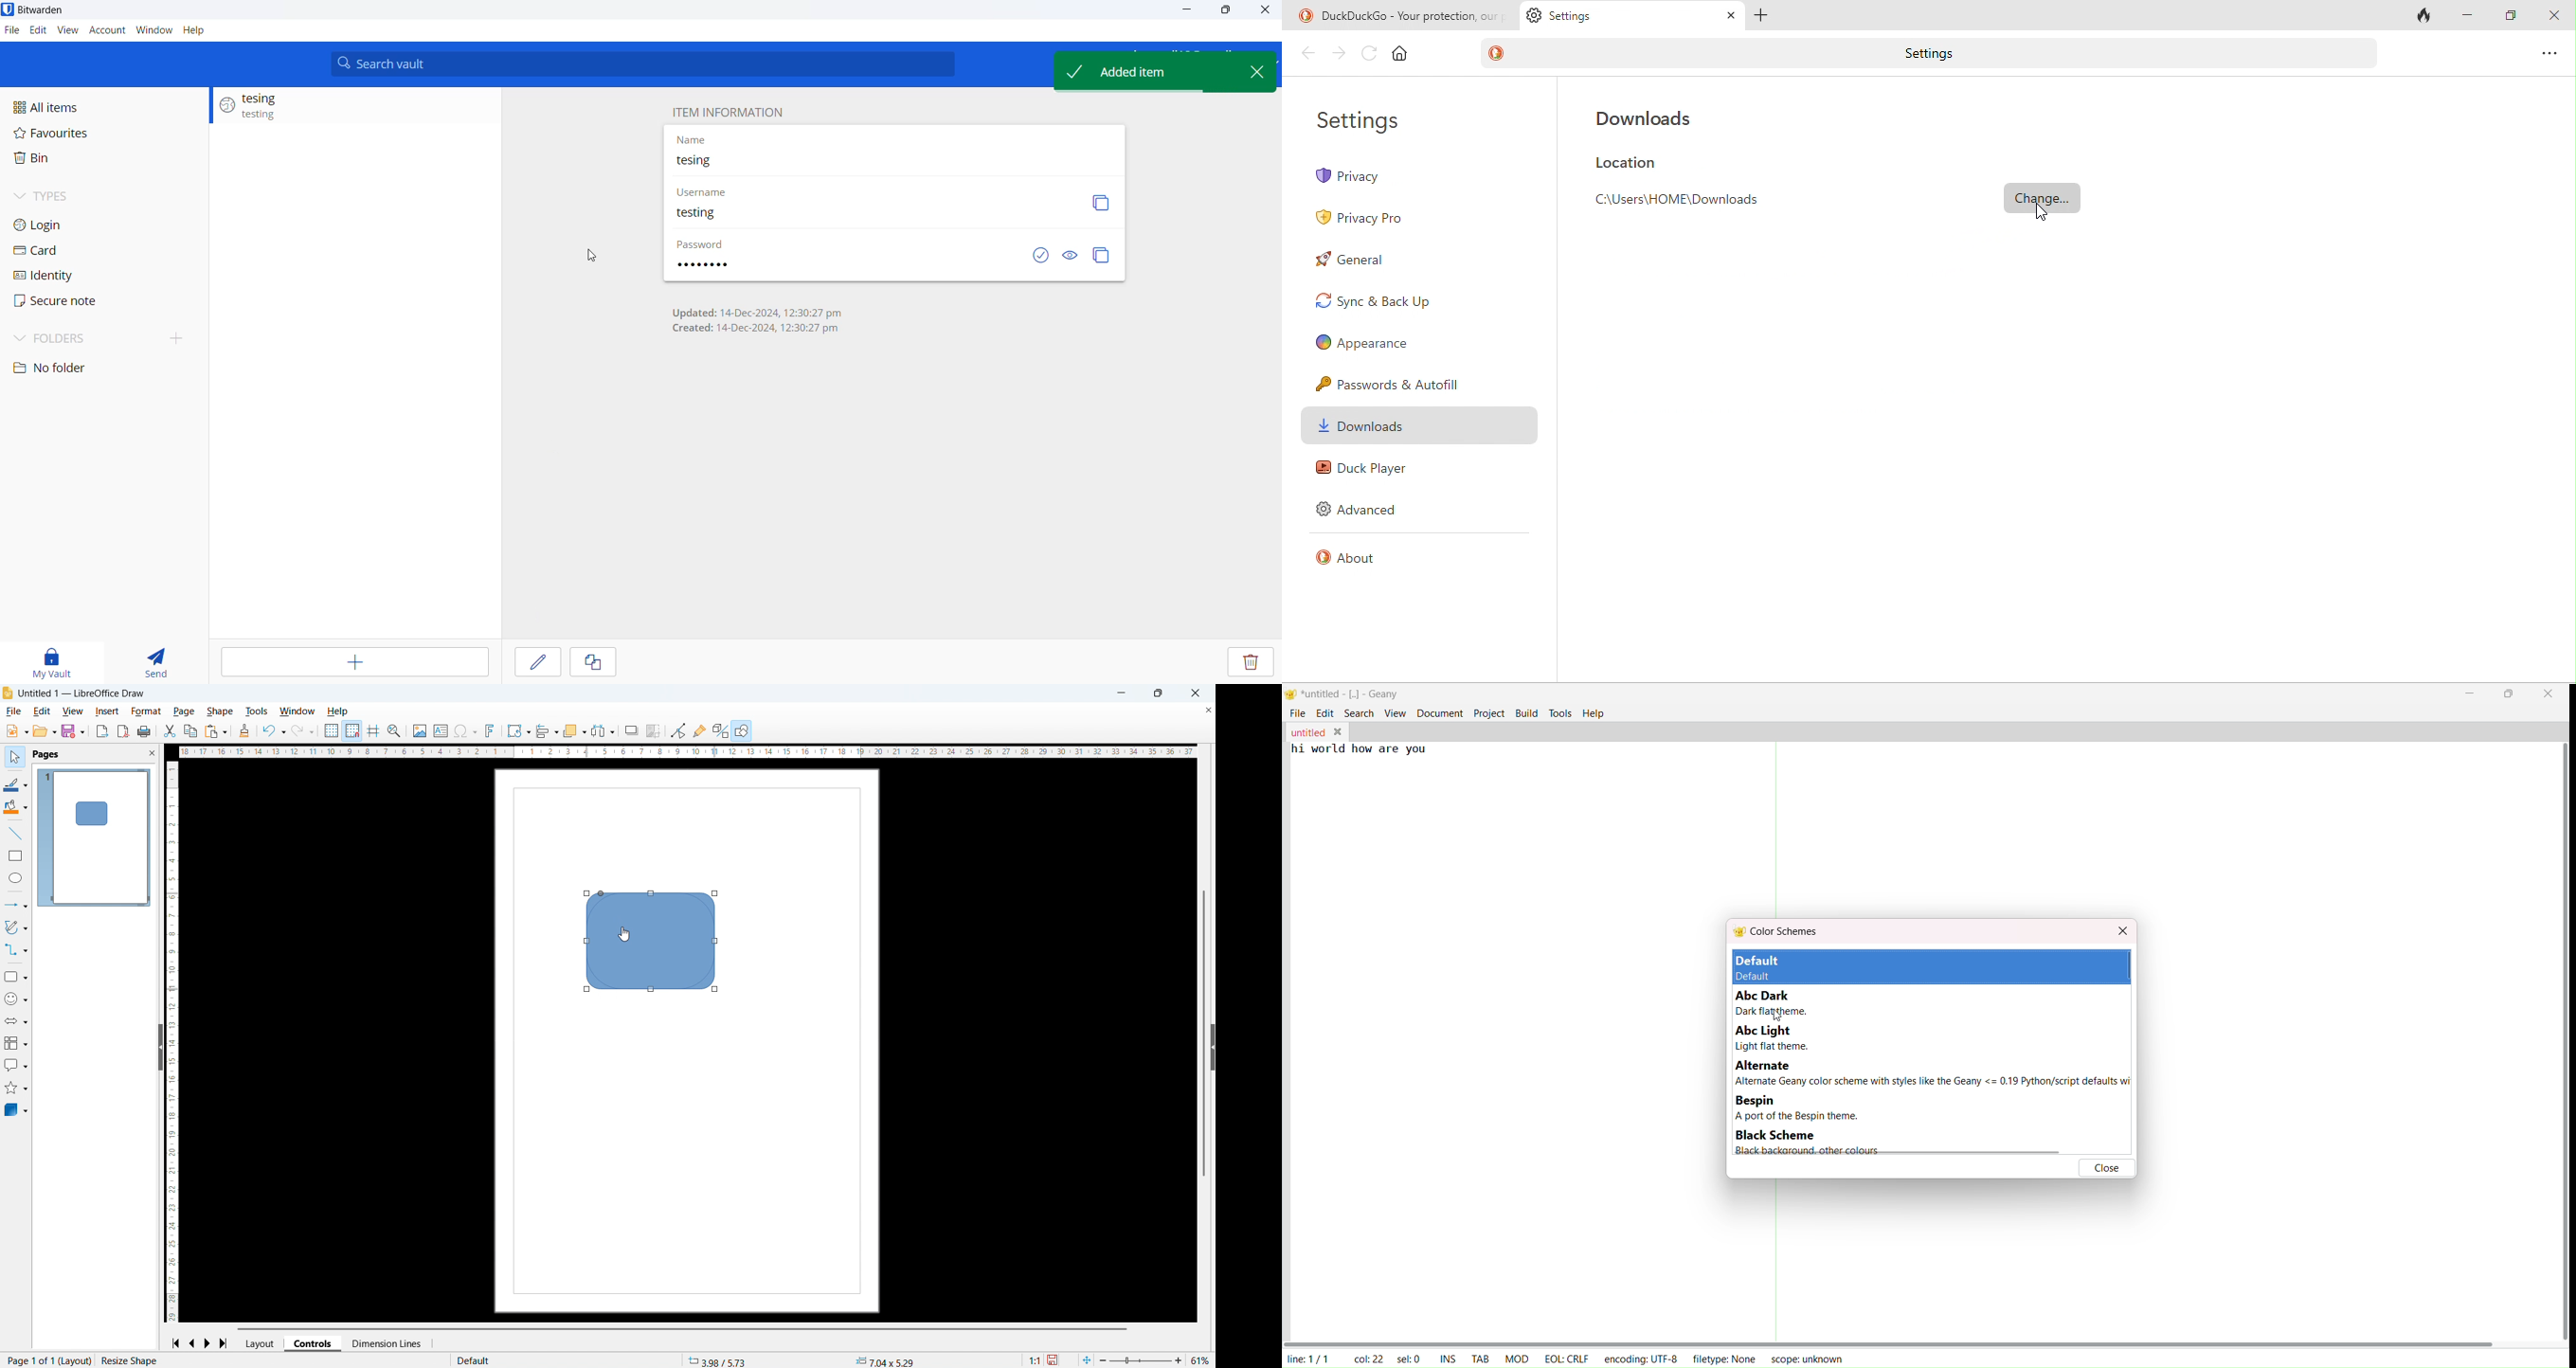 This screenshot has width=2576, height=1372. I want to click on File, so click(11, 31).